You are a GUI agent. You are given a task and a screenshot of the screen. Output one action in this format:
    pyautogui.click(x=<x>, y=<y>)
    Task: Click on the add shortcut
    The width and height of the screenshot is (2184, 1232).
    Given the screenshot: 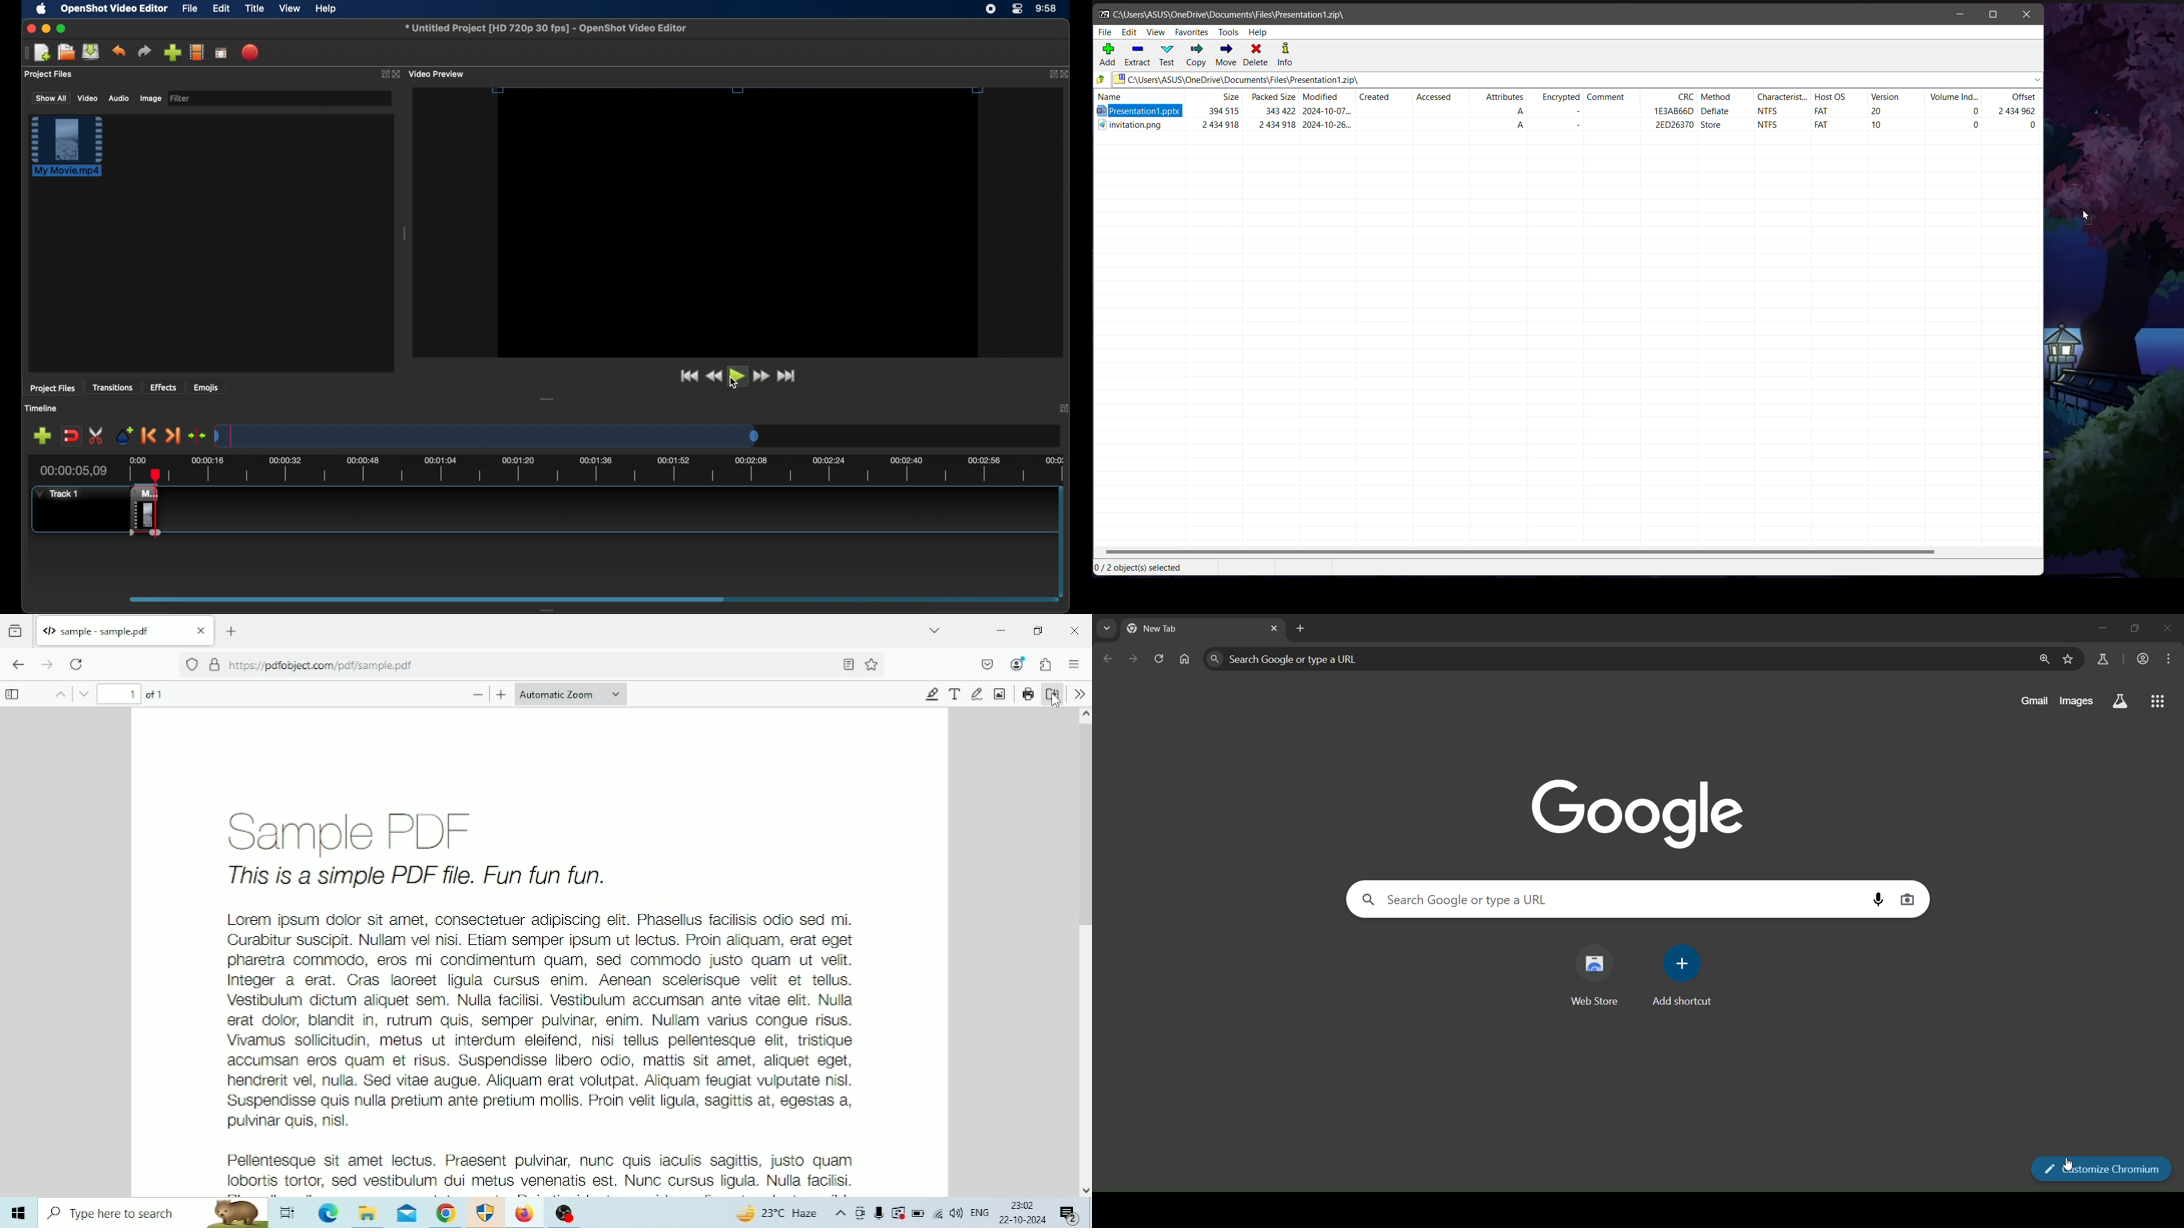 What is the action you would take?
    pyautogui.click(x=1685, y=974)
    